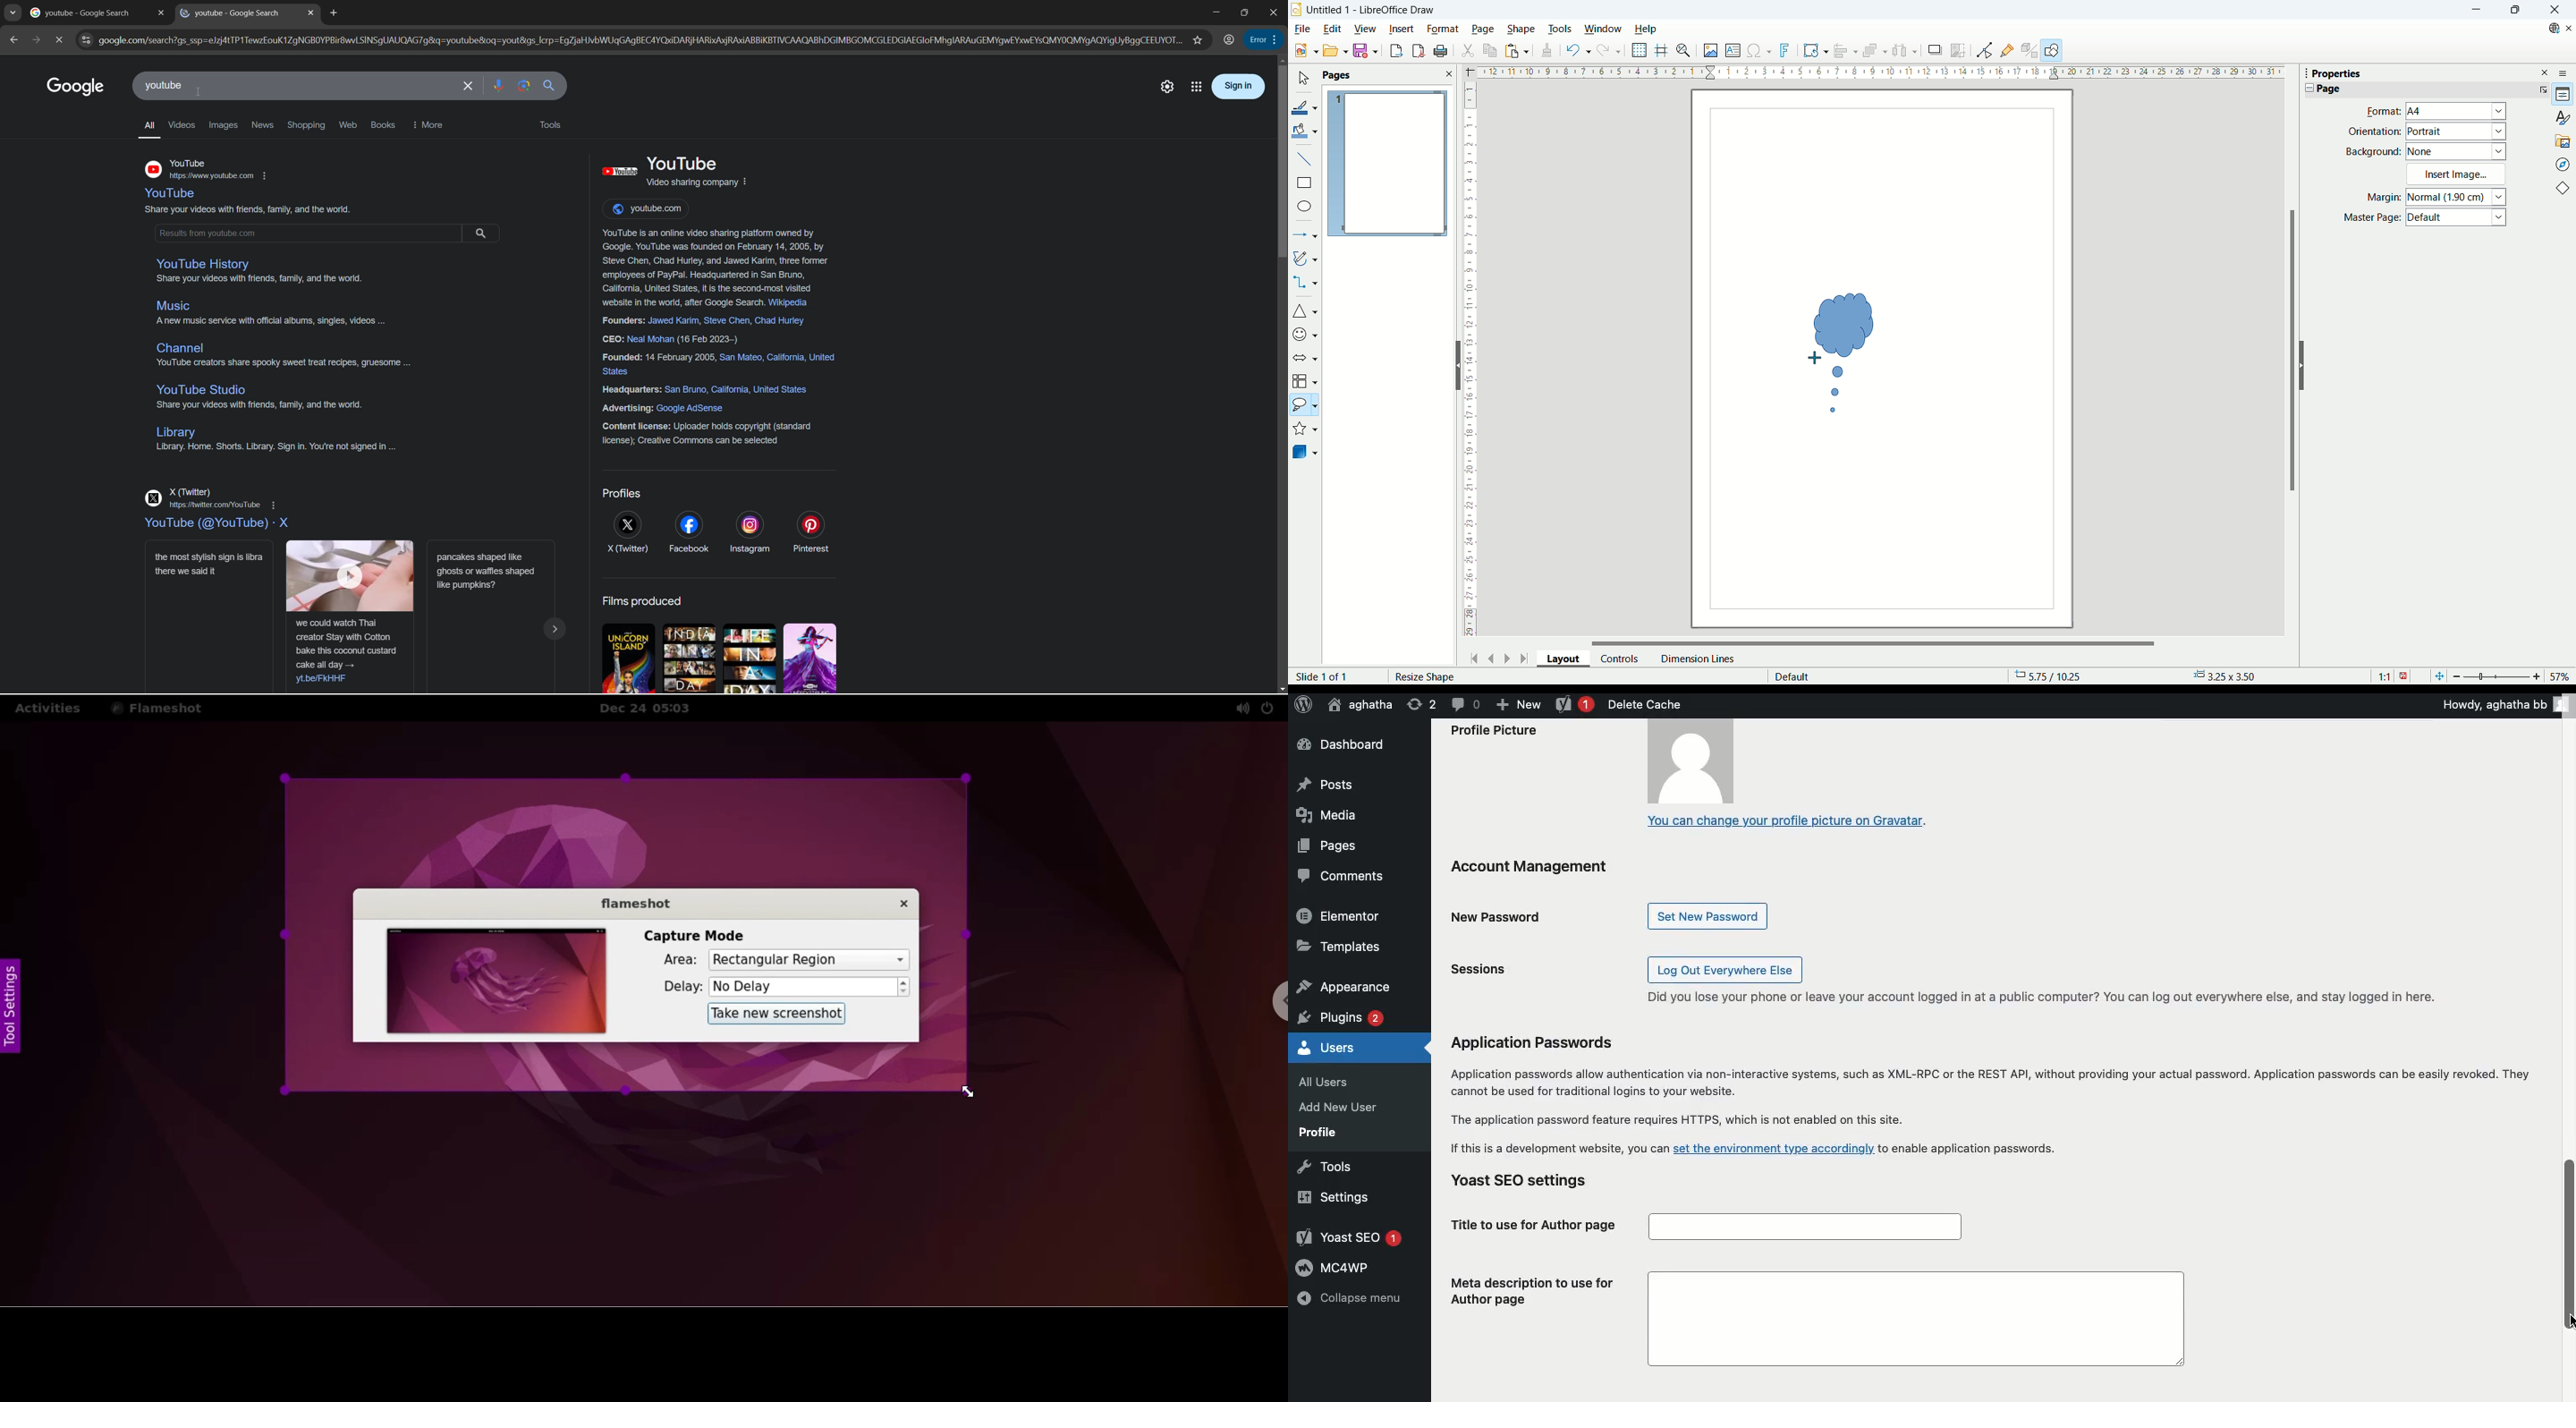  I want to click on go to last page, so click(1525, 658).